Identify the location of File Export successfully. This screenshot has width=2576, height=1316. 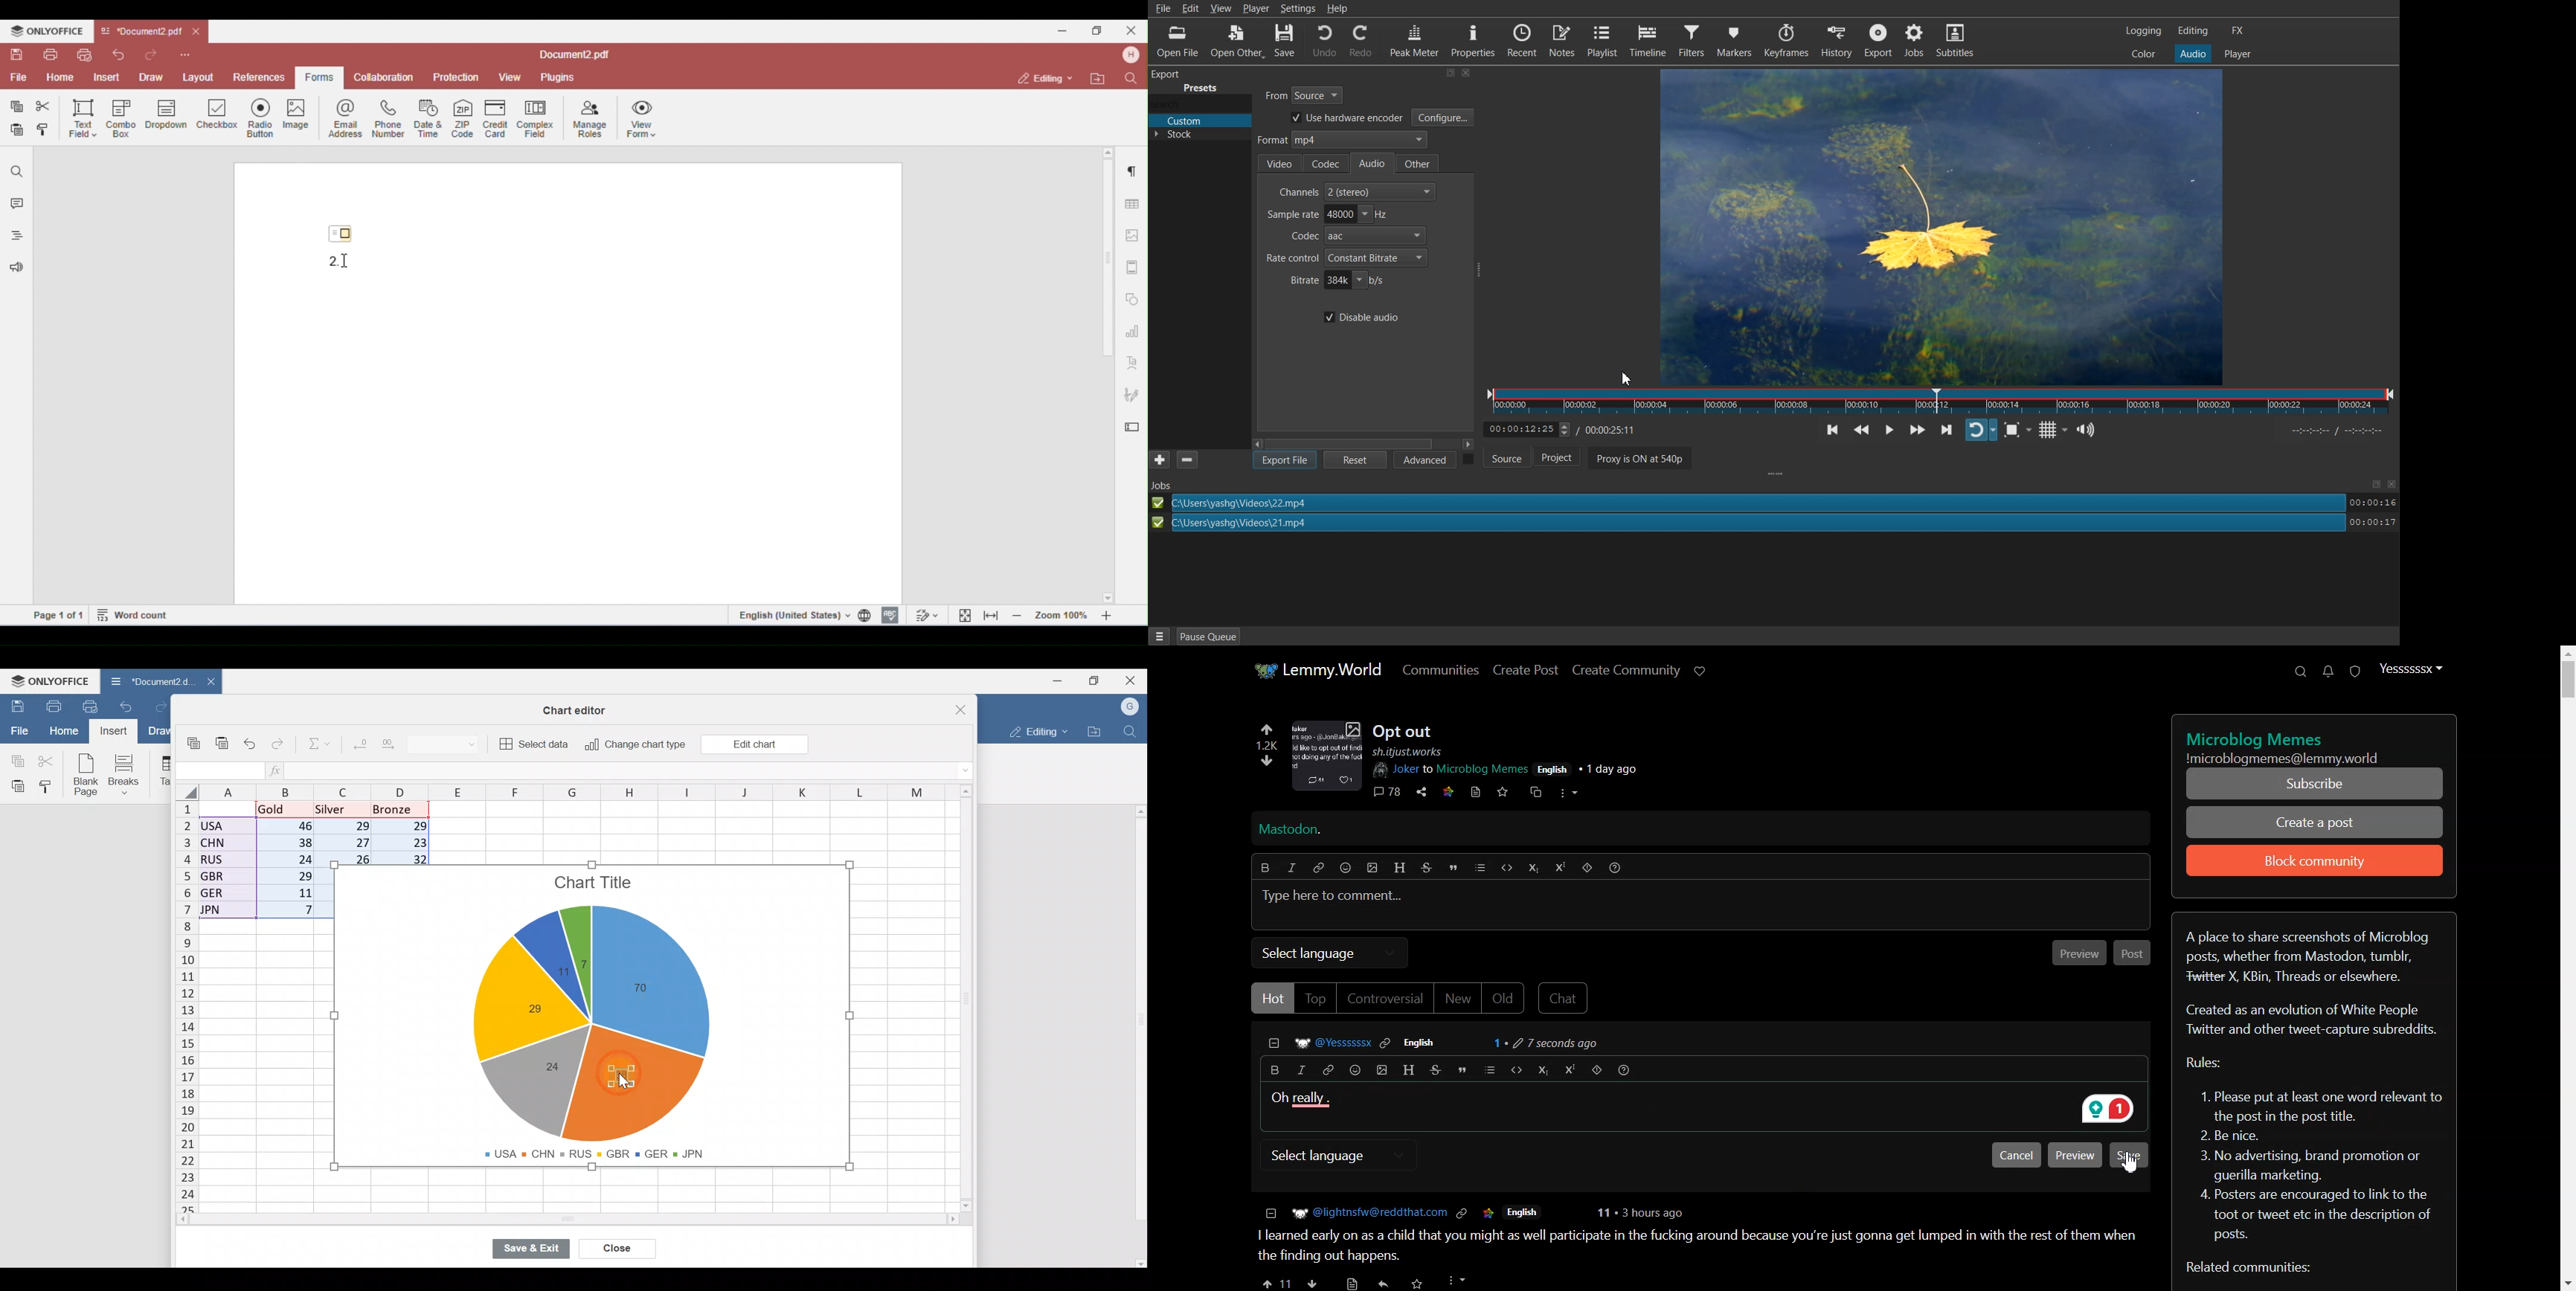
(1774, 513).